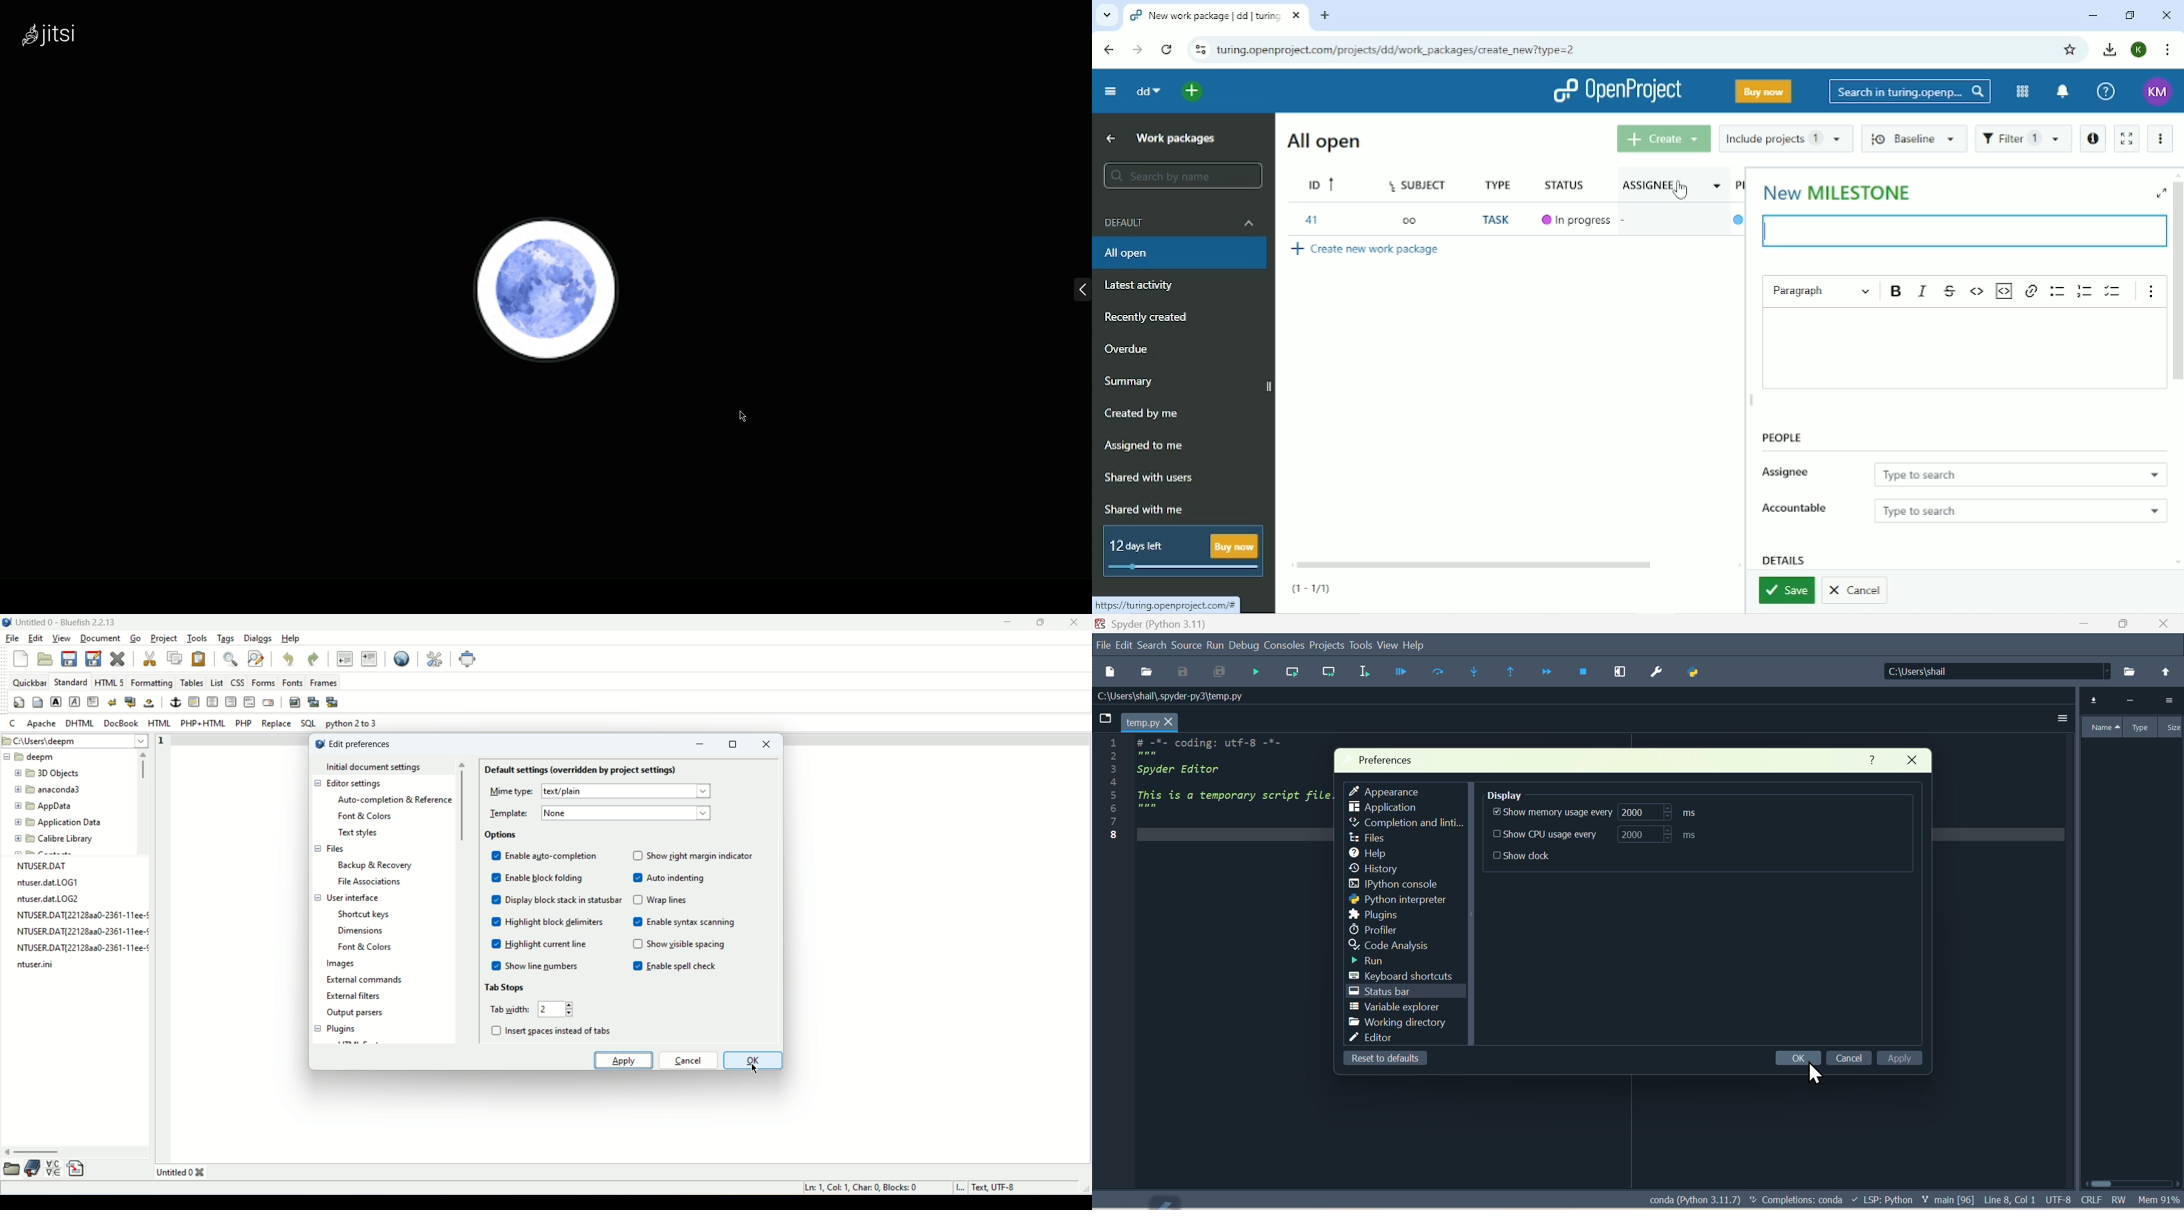  Describe the element at coordinates (1217, 673) in the screenshot. I see `Save all` at that location.